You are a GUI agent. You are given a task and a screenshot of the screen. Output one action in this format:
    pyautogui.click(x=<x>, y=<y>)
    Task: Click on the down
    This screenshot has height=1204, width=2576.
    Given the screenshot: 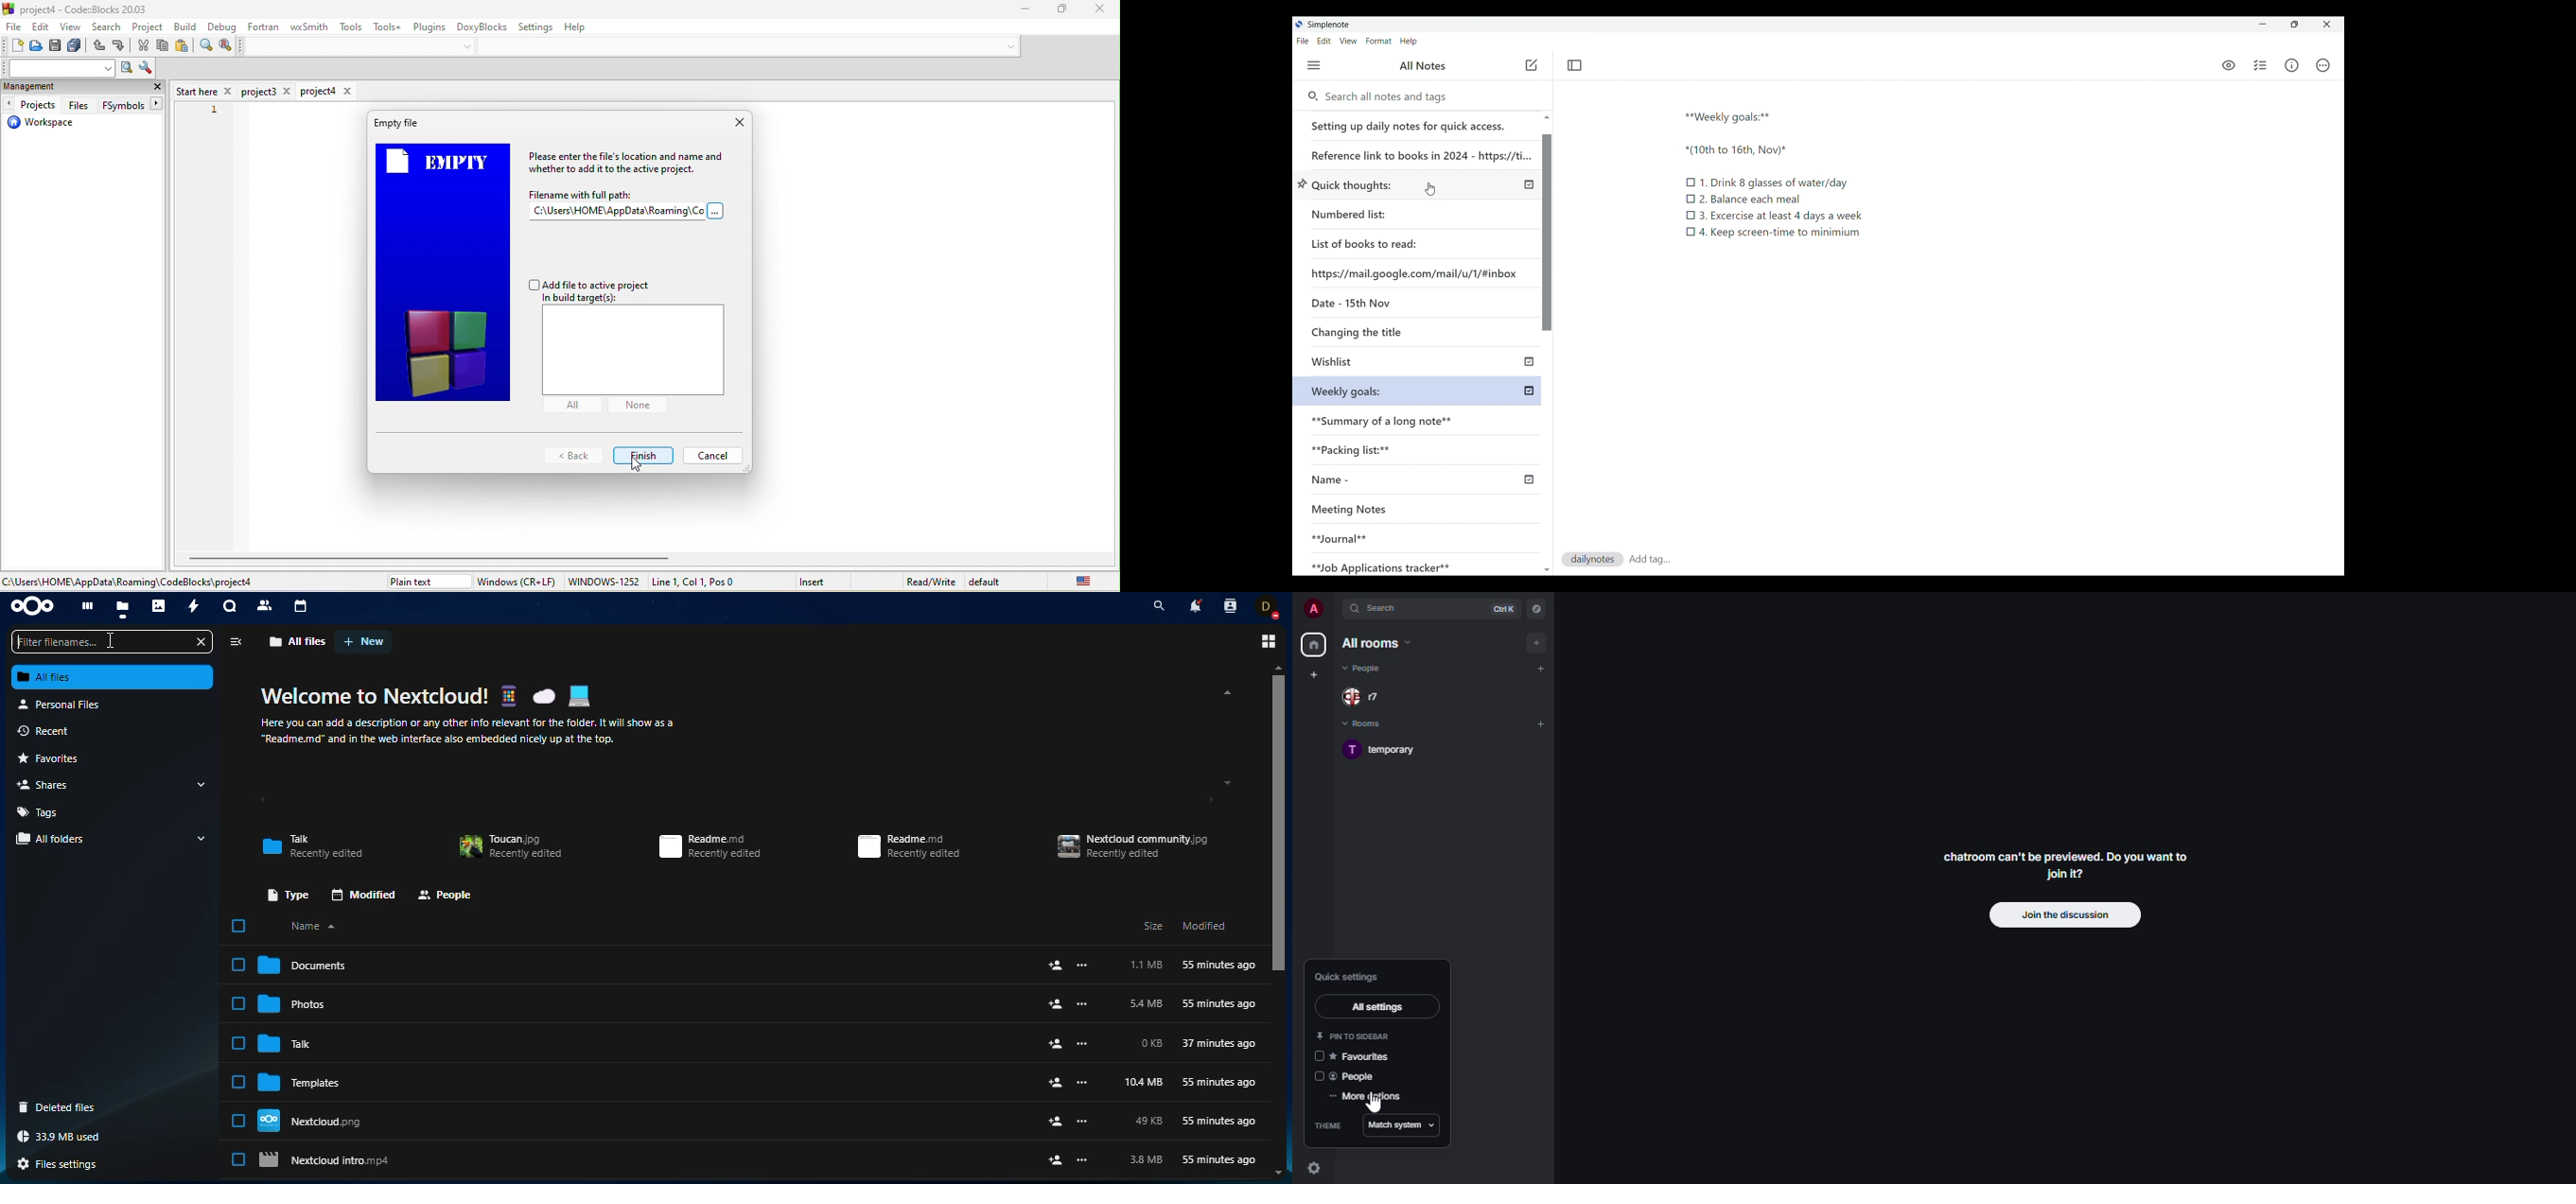 What is the action you would take?
    pyautogui.click(x=471, y=46)
    